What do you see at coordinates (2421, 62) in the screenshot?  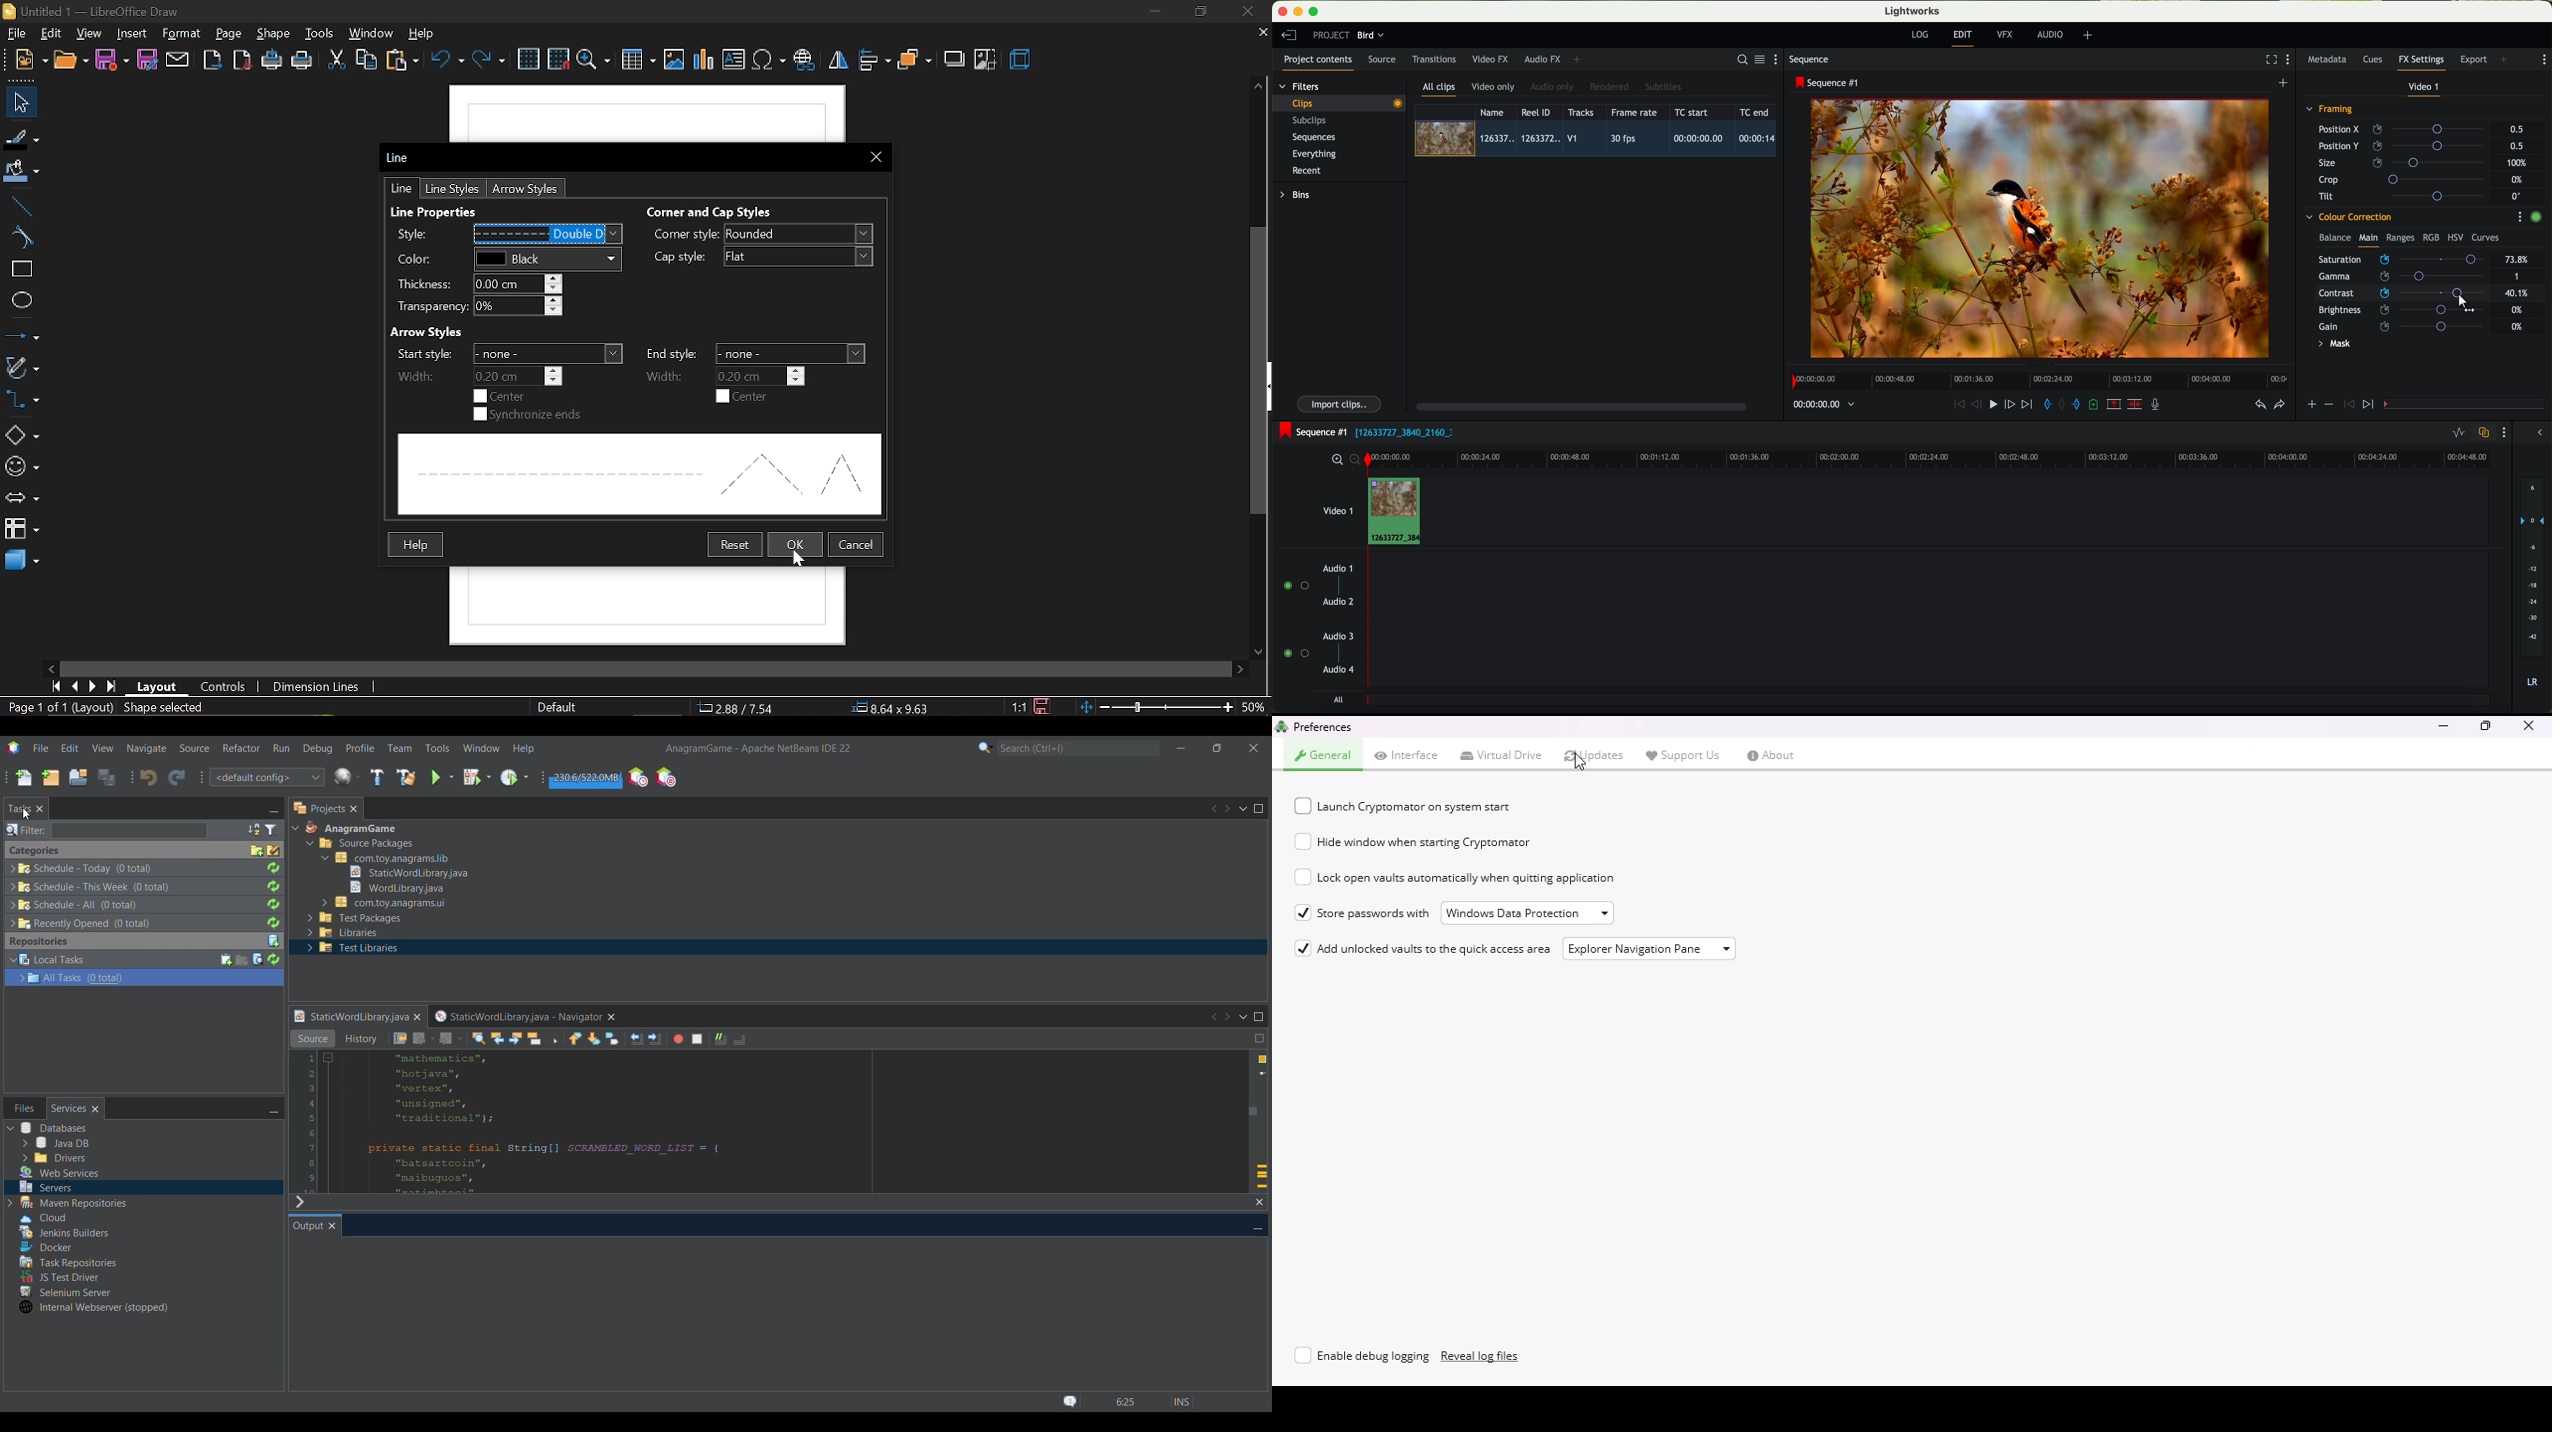 I see `fx settings` at bounding box center [2421, 62].